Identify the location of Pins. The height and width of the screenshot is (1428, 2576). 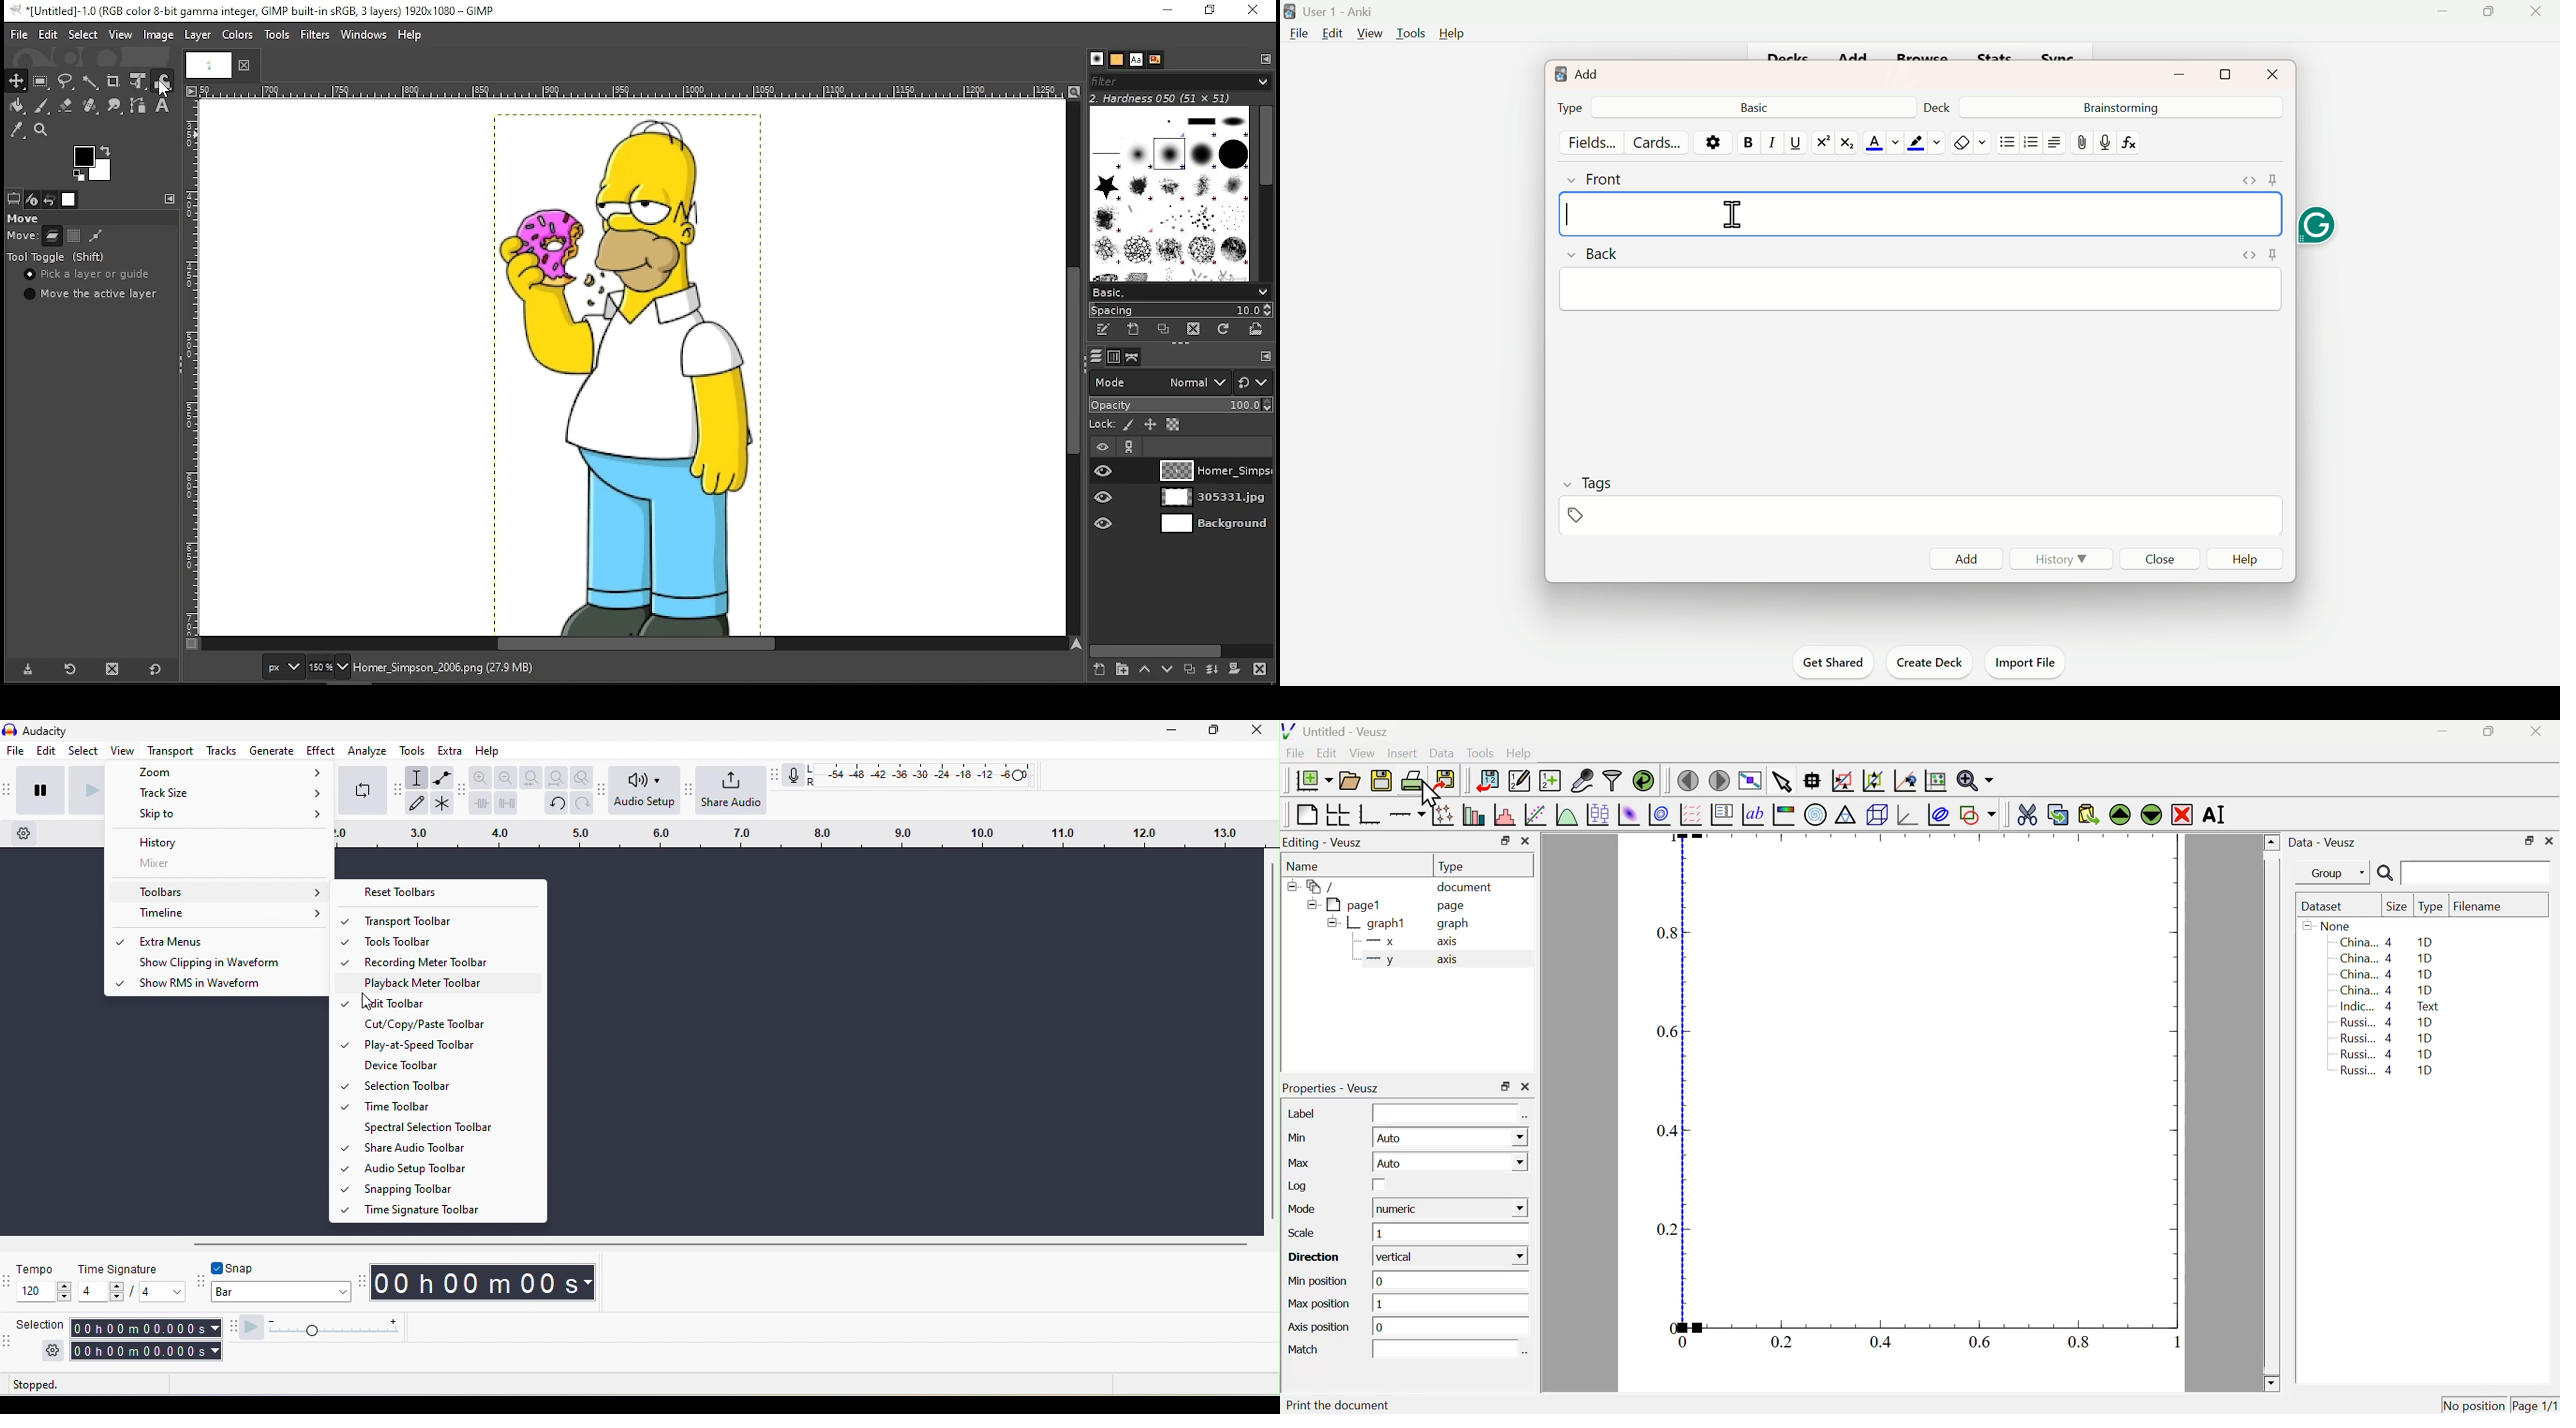
(2255, 255).